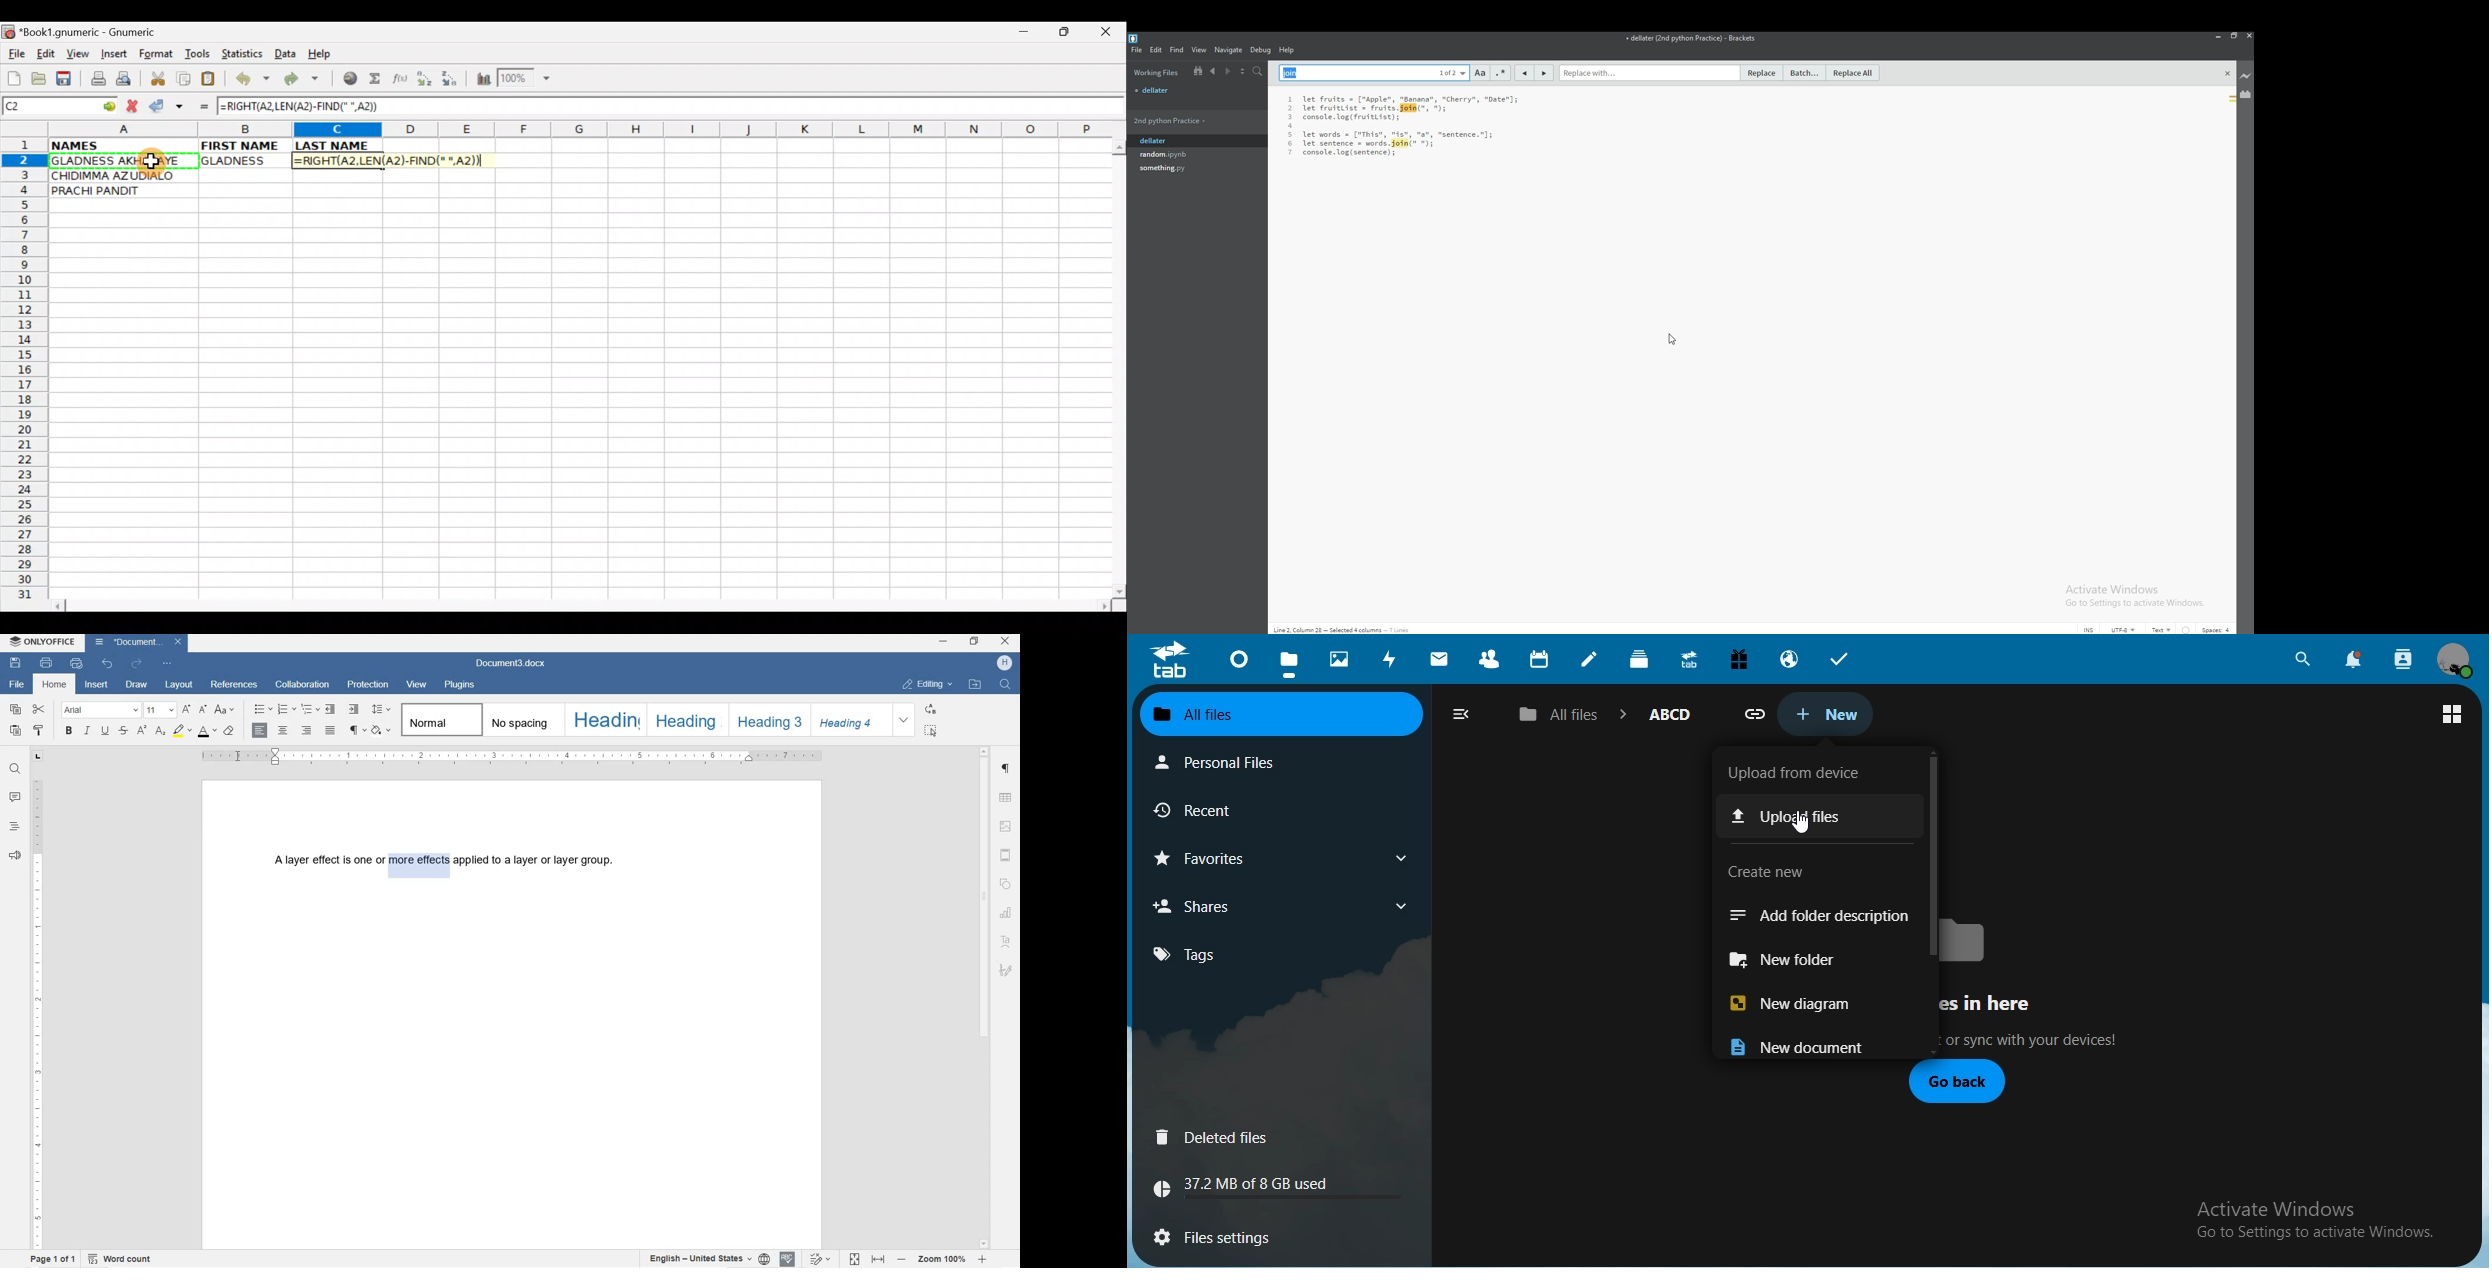 Image resolution: width=2492 pixels, height=1288 pixels. I want to click on NUMBERING, so click(287, 710).